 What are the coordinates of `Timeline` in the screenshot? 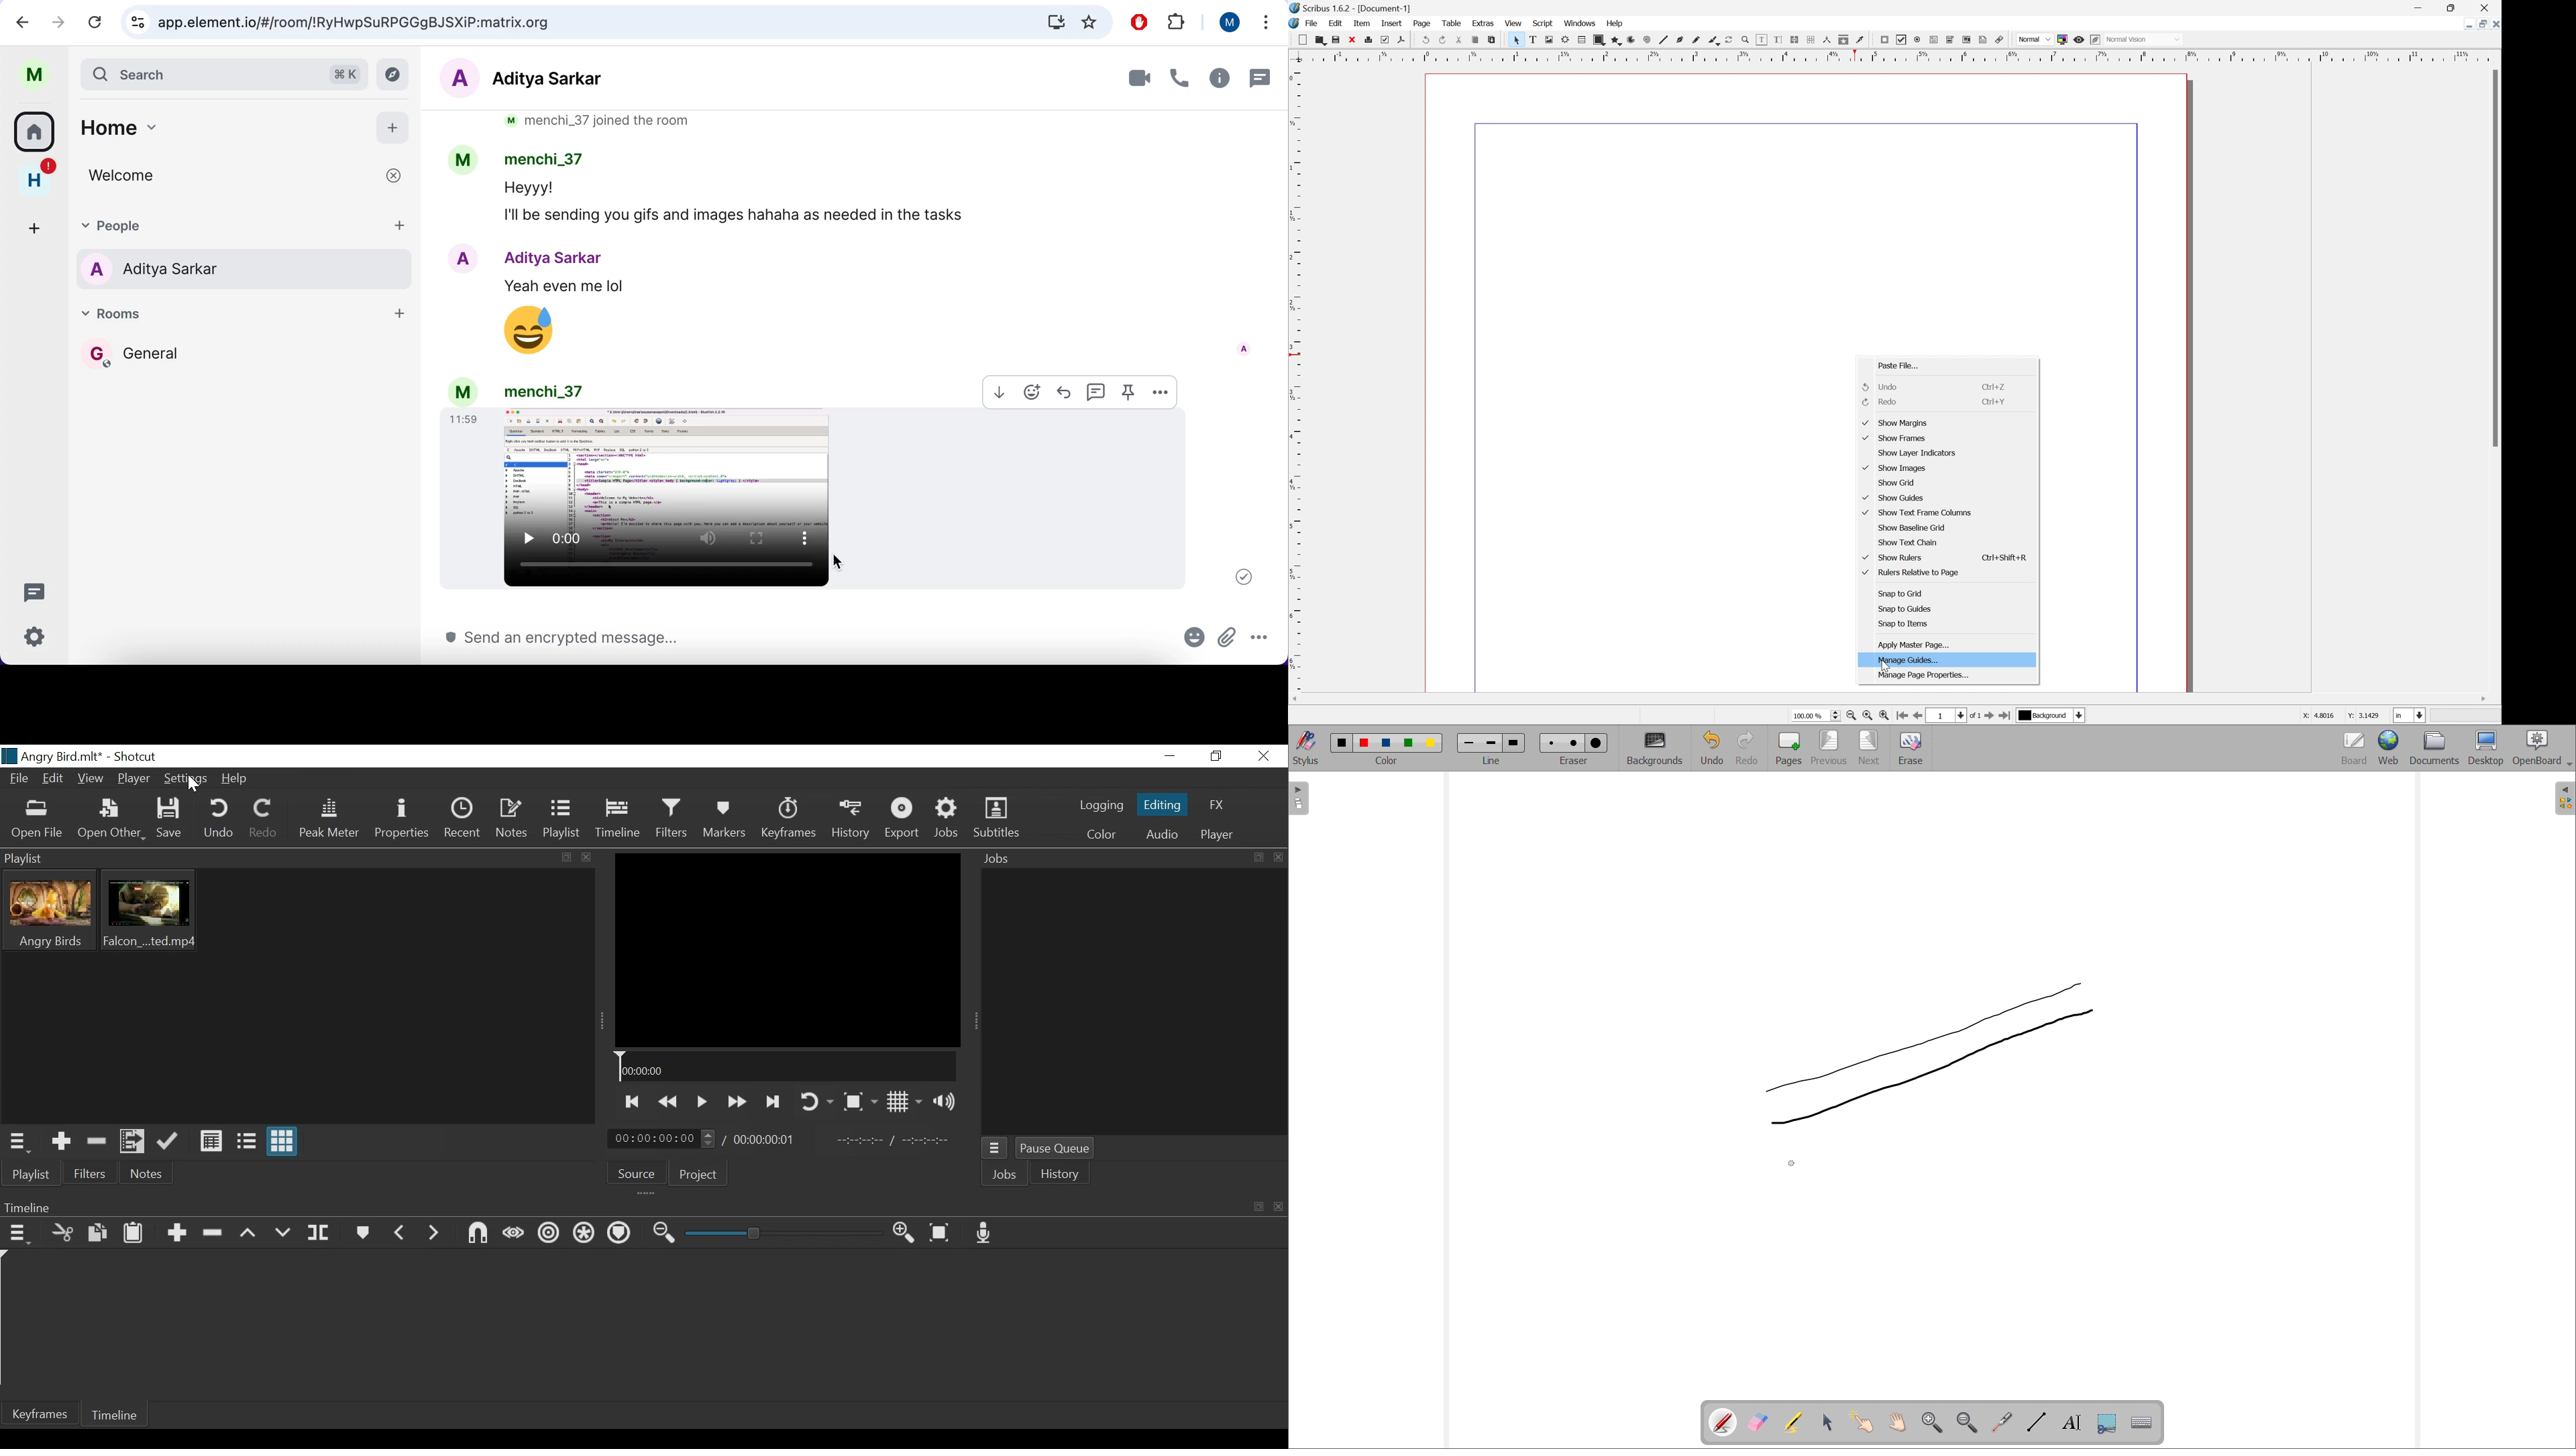 It's located at (619, 819).